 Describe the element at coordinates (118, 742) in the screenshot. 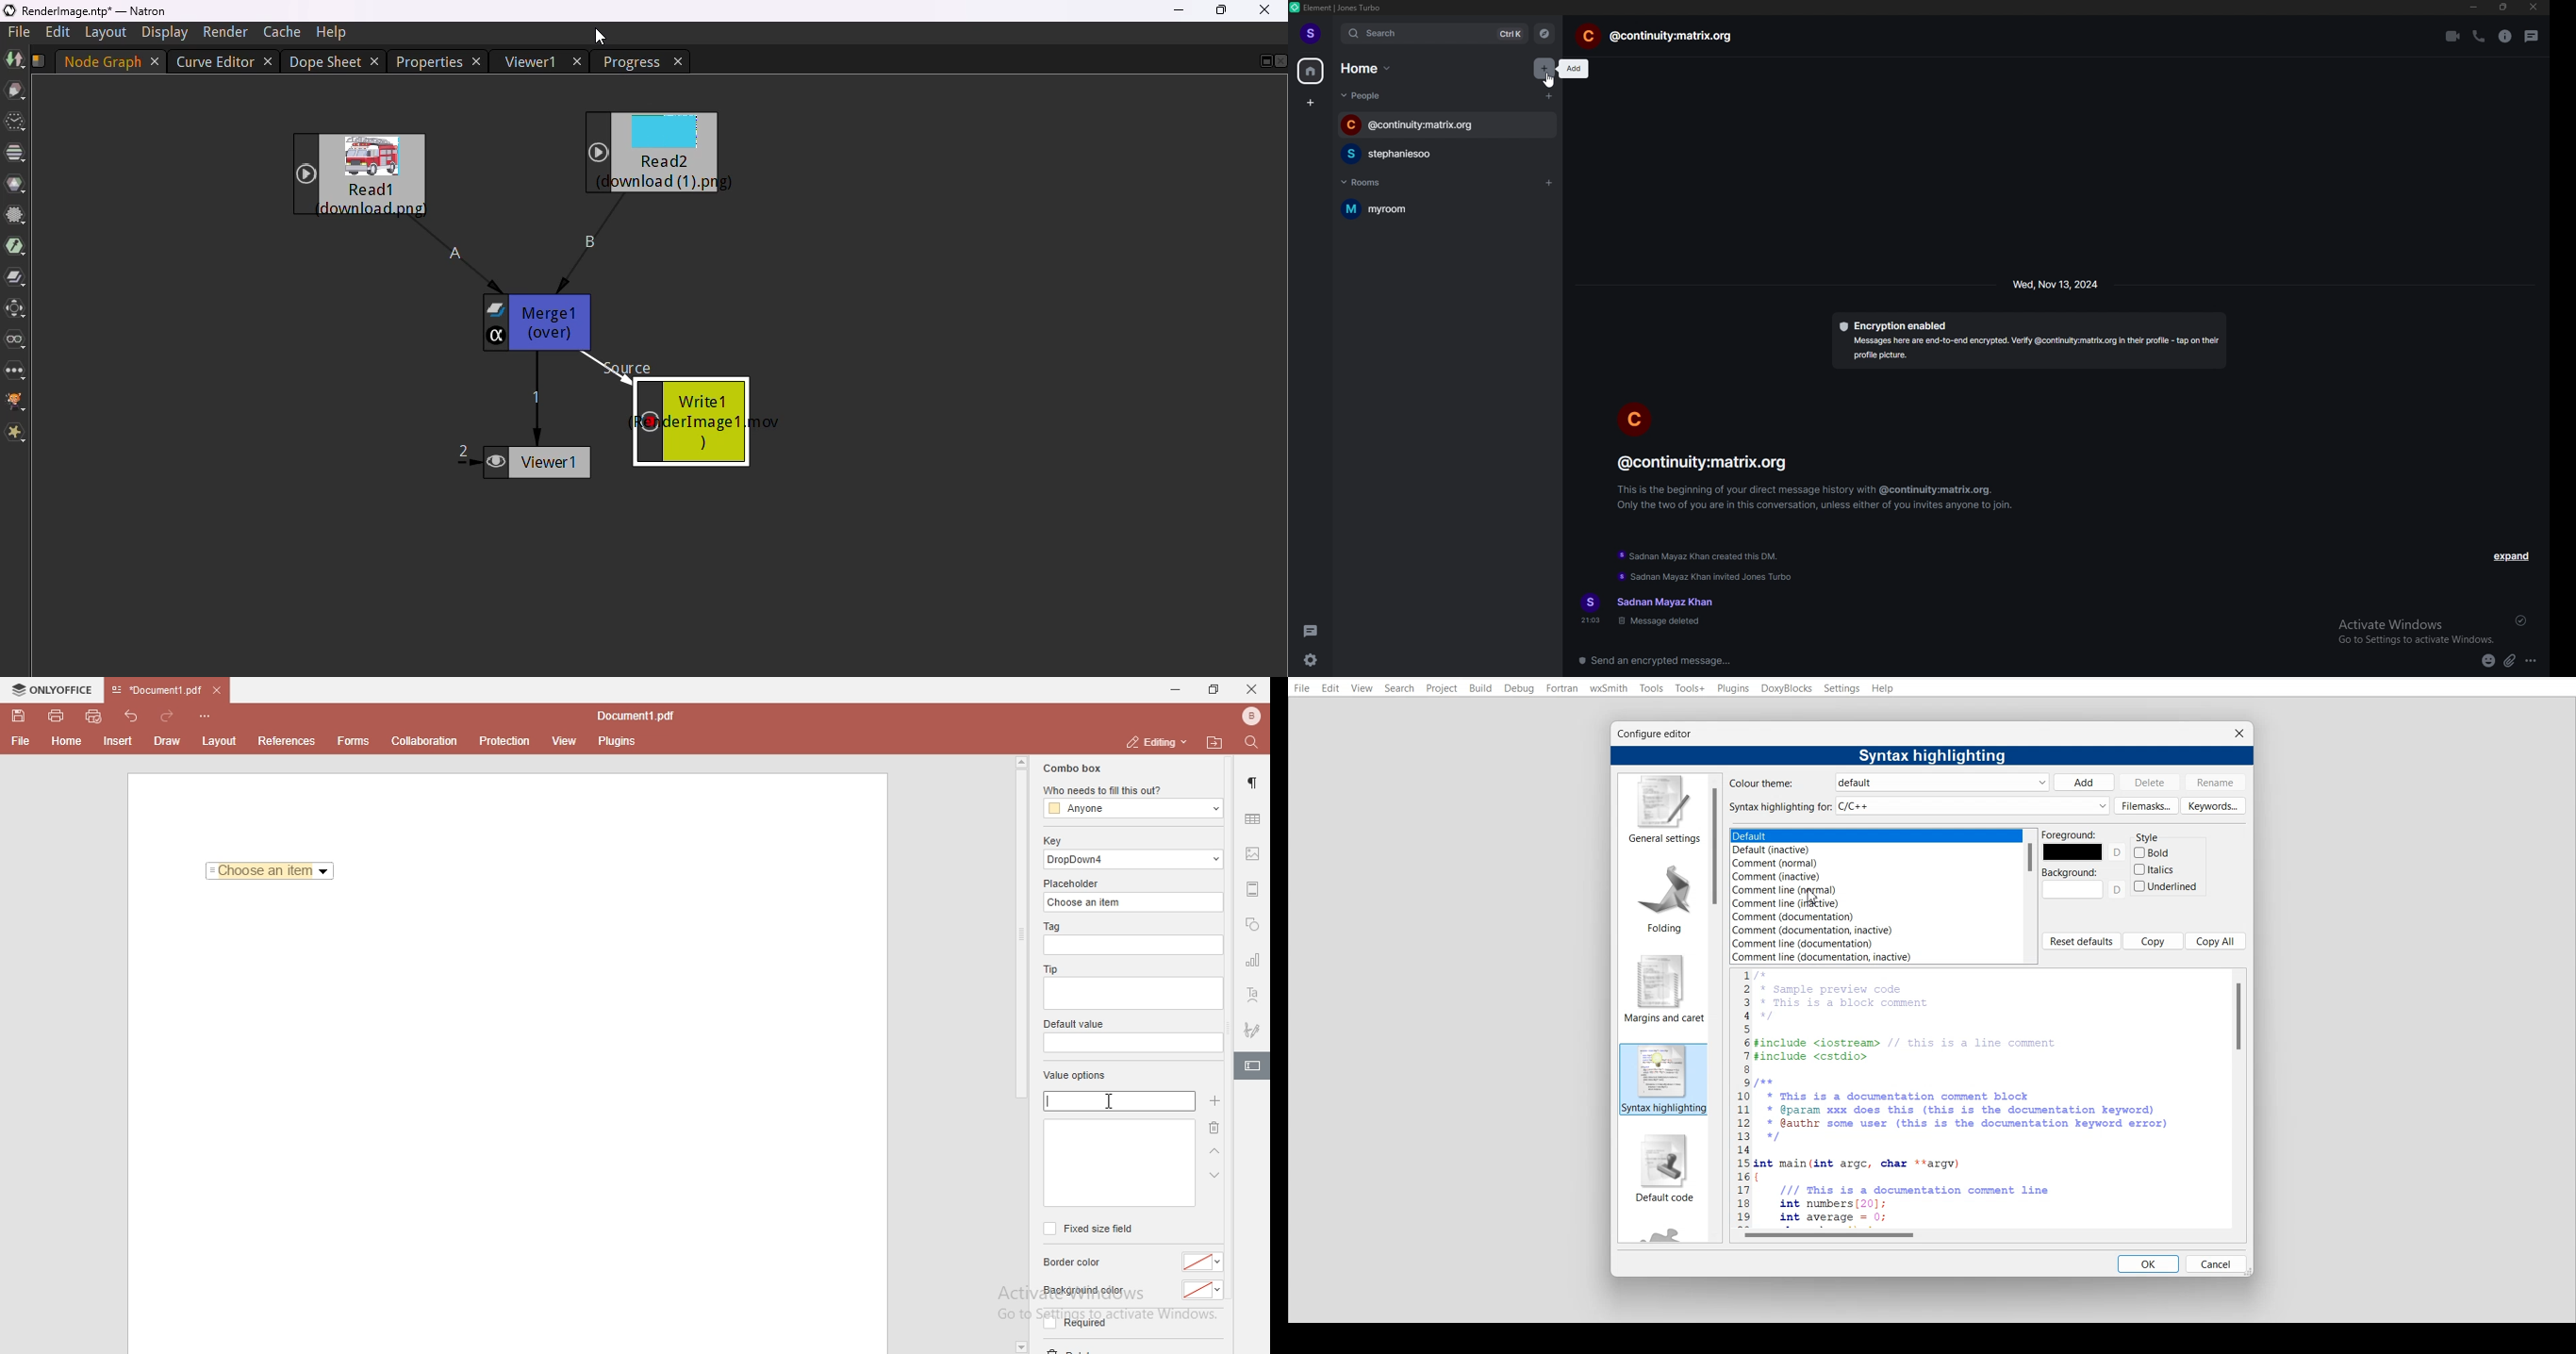

I see `Insert` at that location.